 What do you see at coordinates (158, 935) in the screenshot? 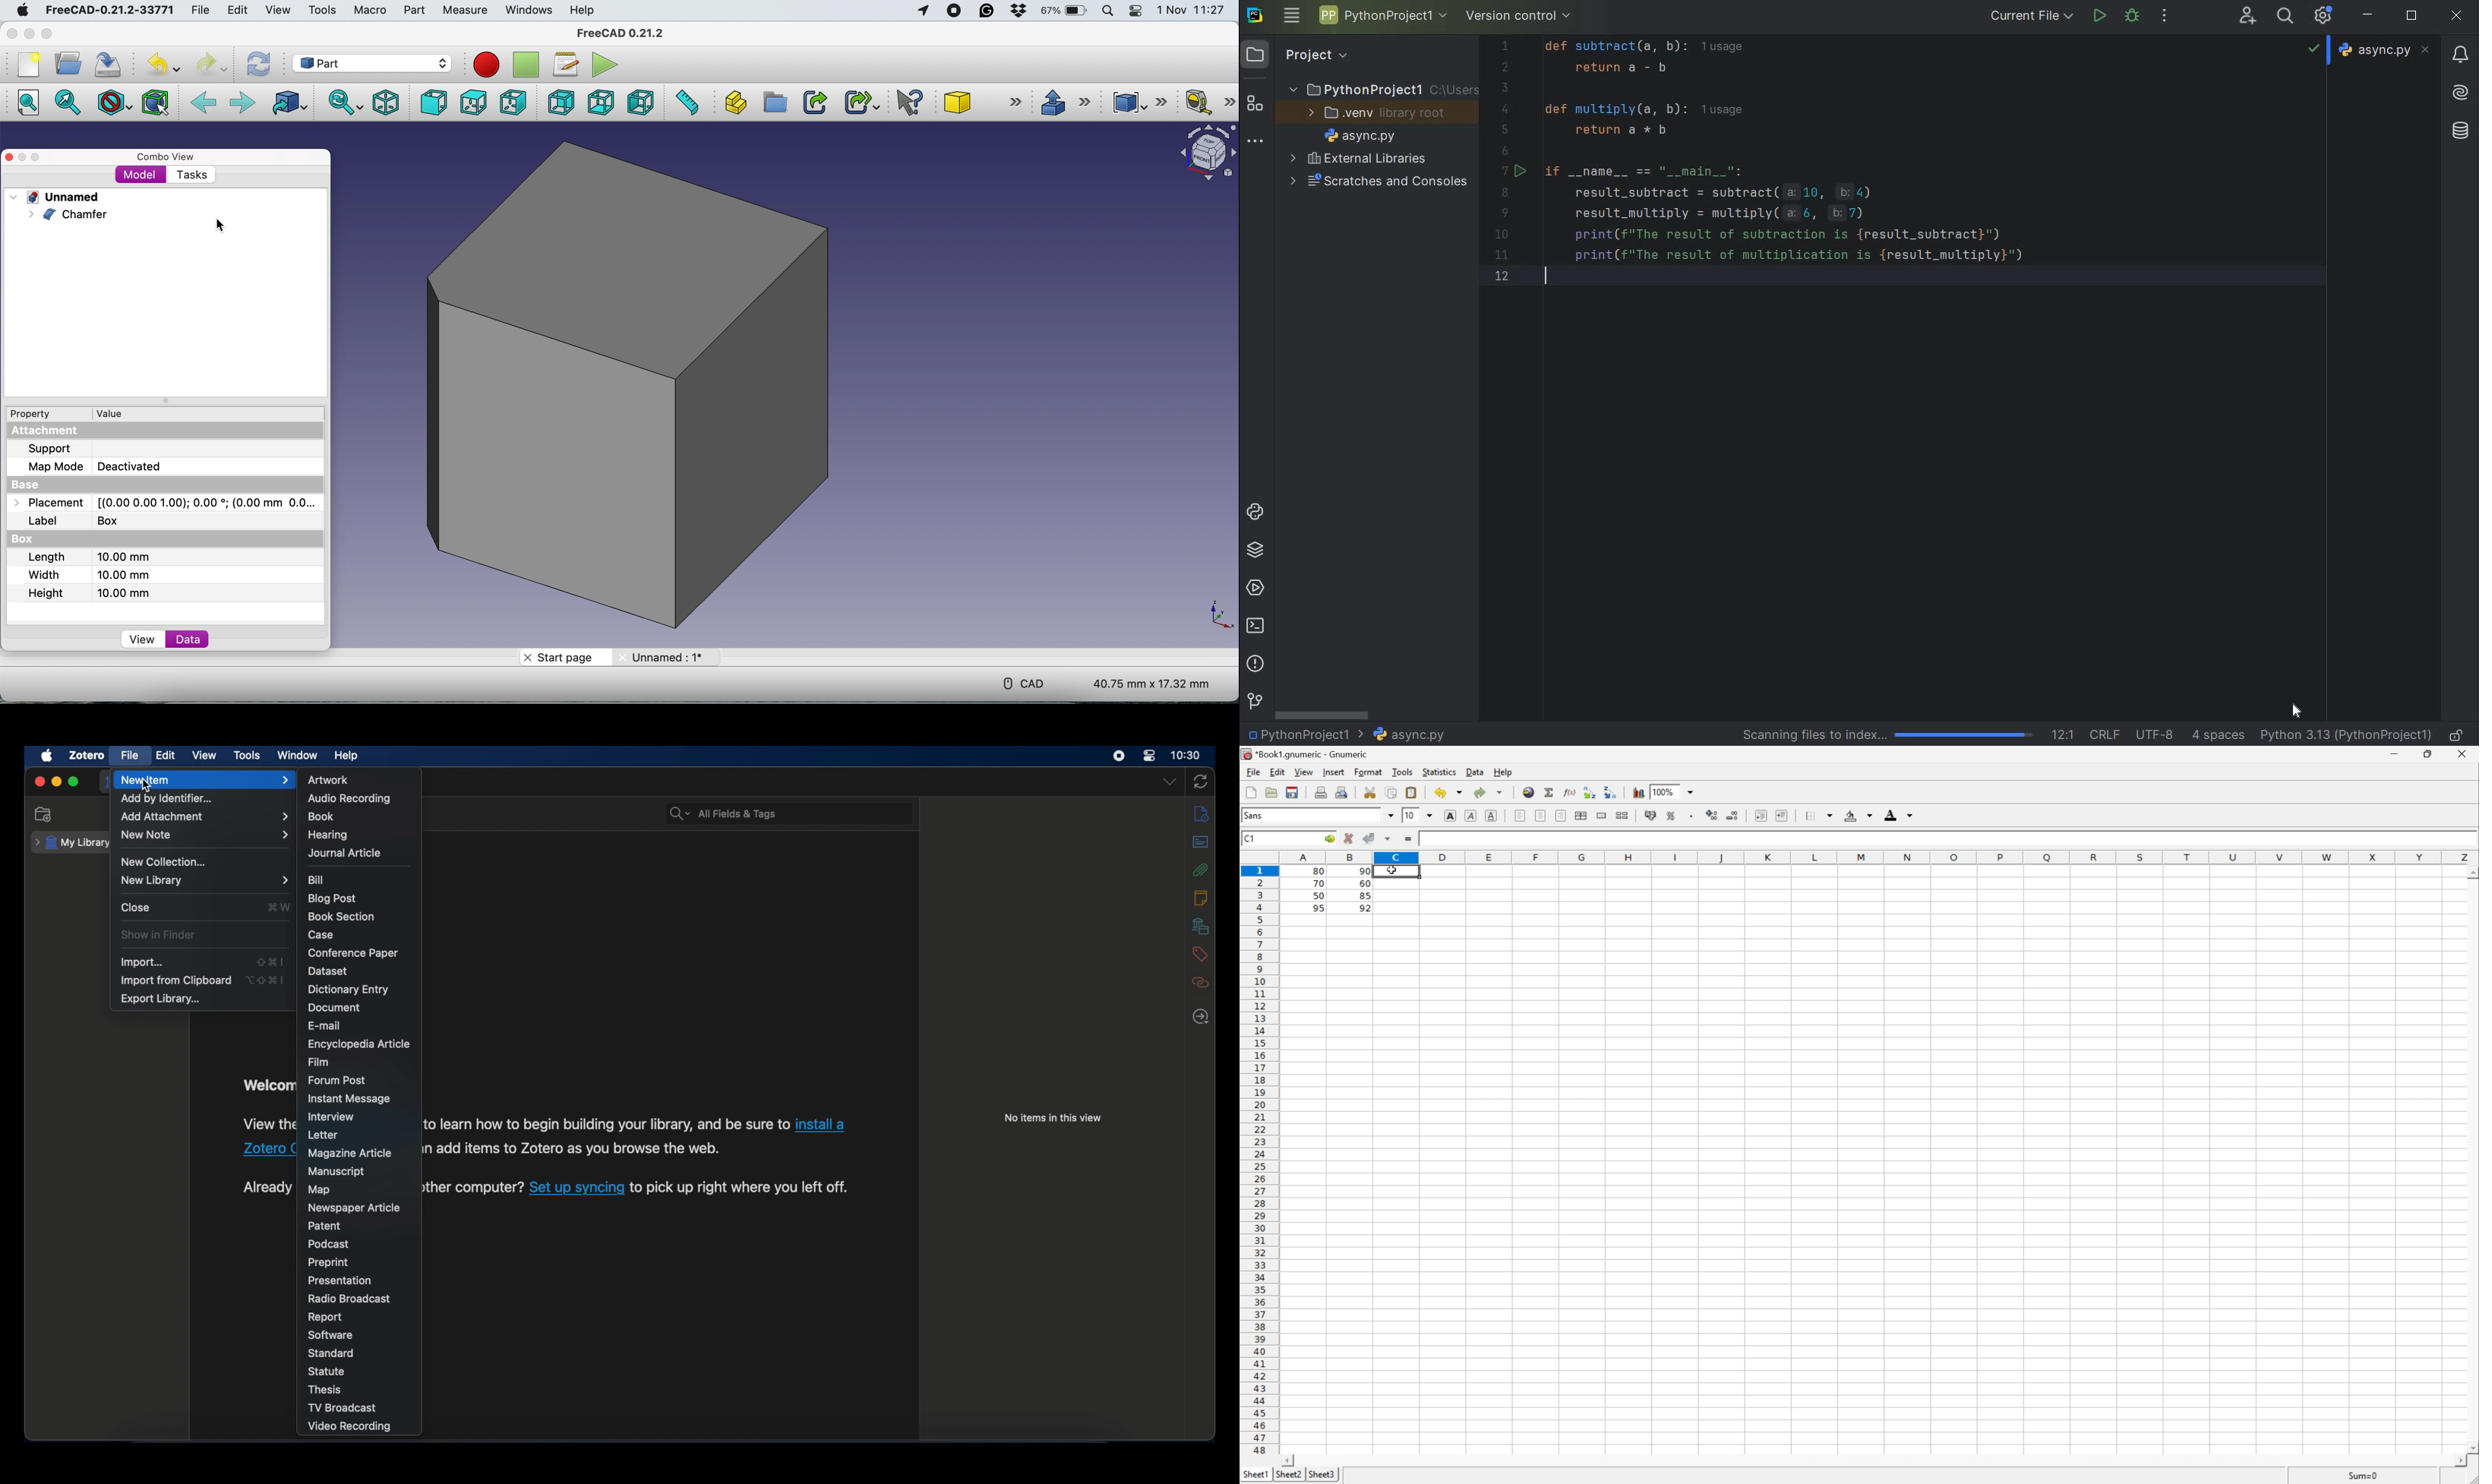
I see `show in finder` at bounding box center [158, 935].